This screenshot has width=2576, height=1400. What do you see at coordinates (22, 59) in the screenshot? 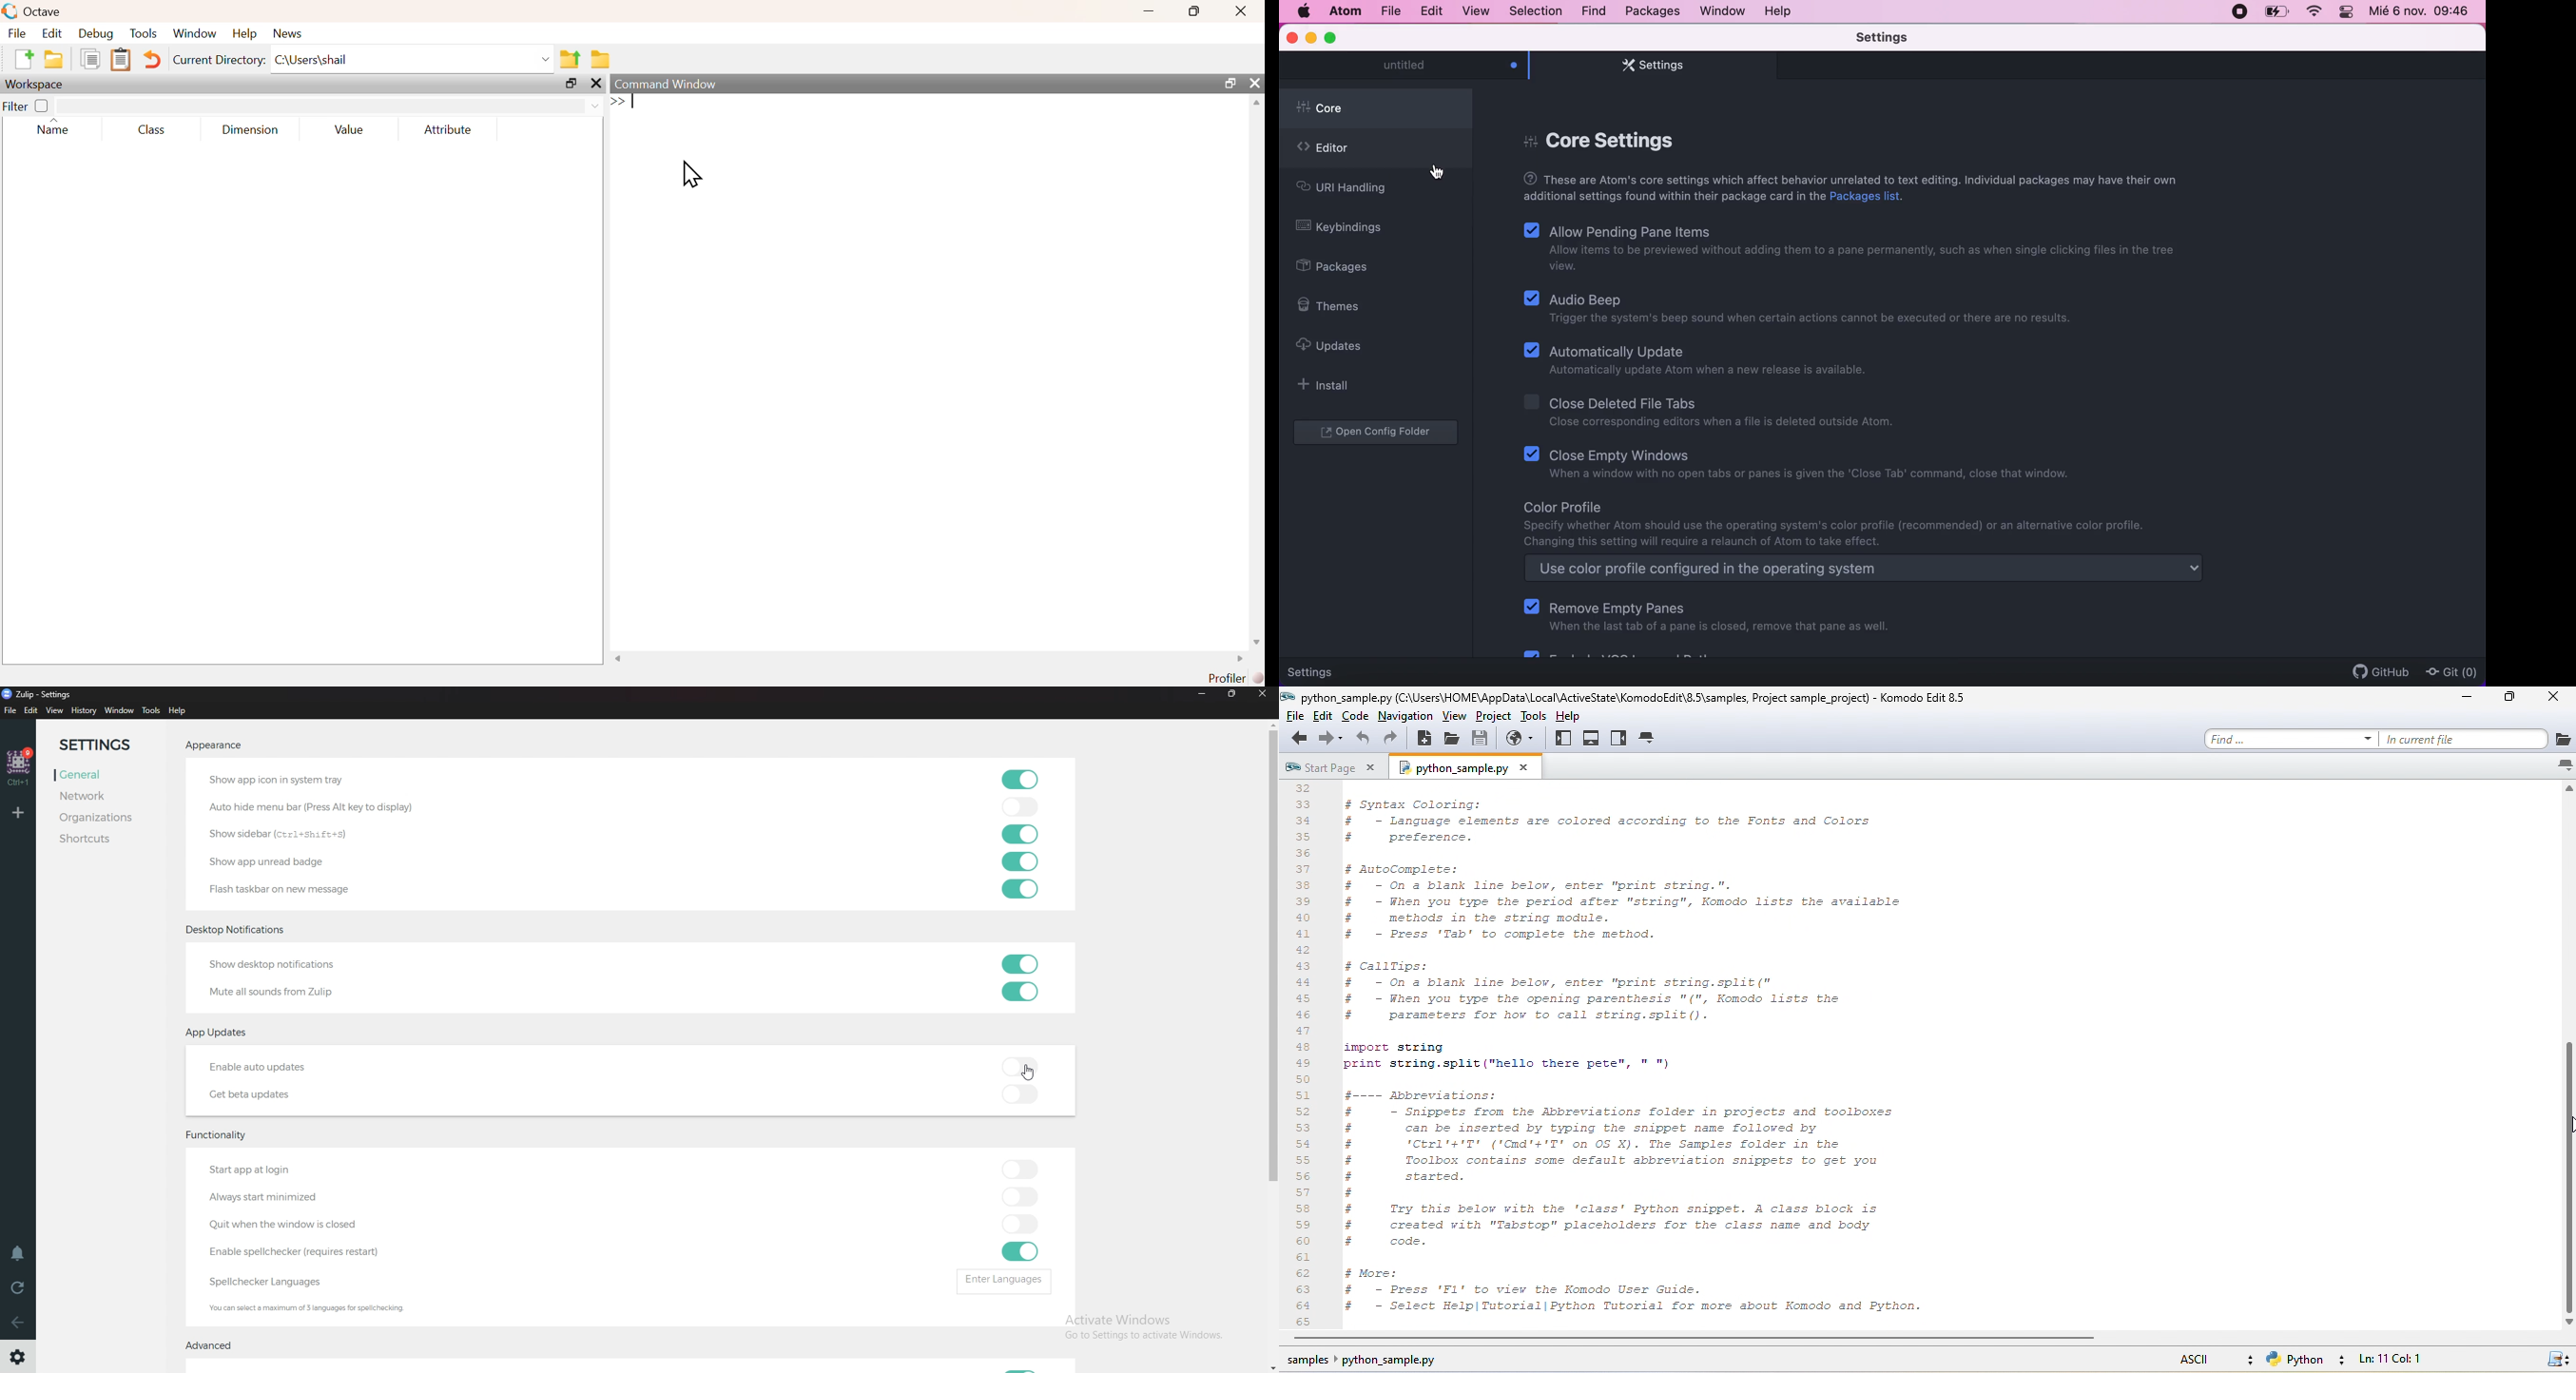
I see `New file` at bounding box center [22, 59].